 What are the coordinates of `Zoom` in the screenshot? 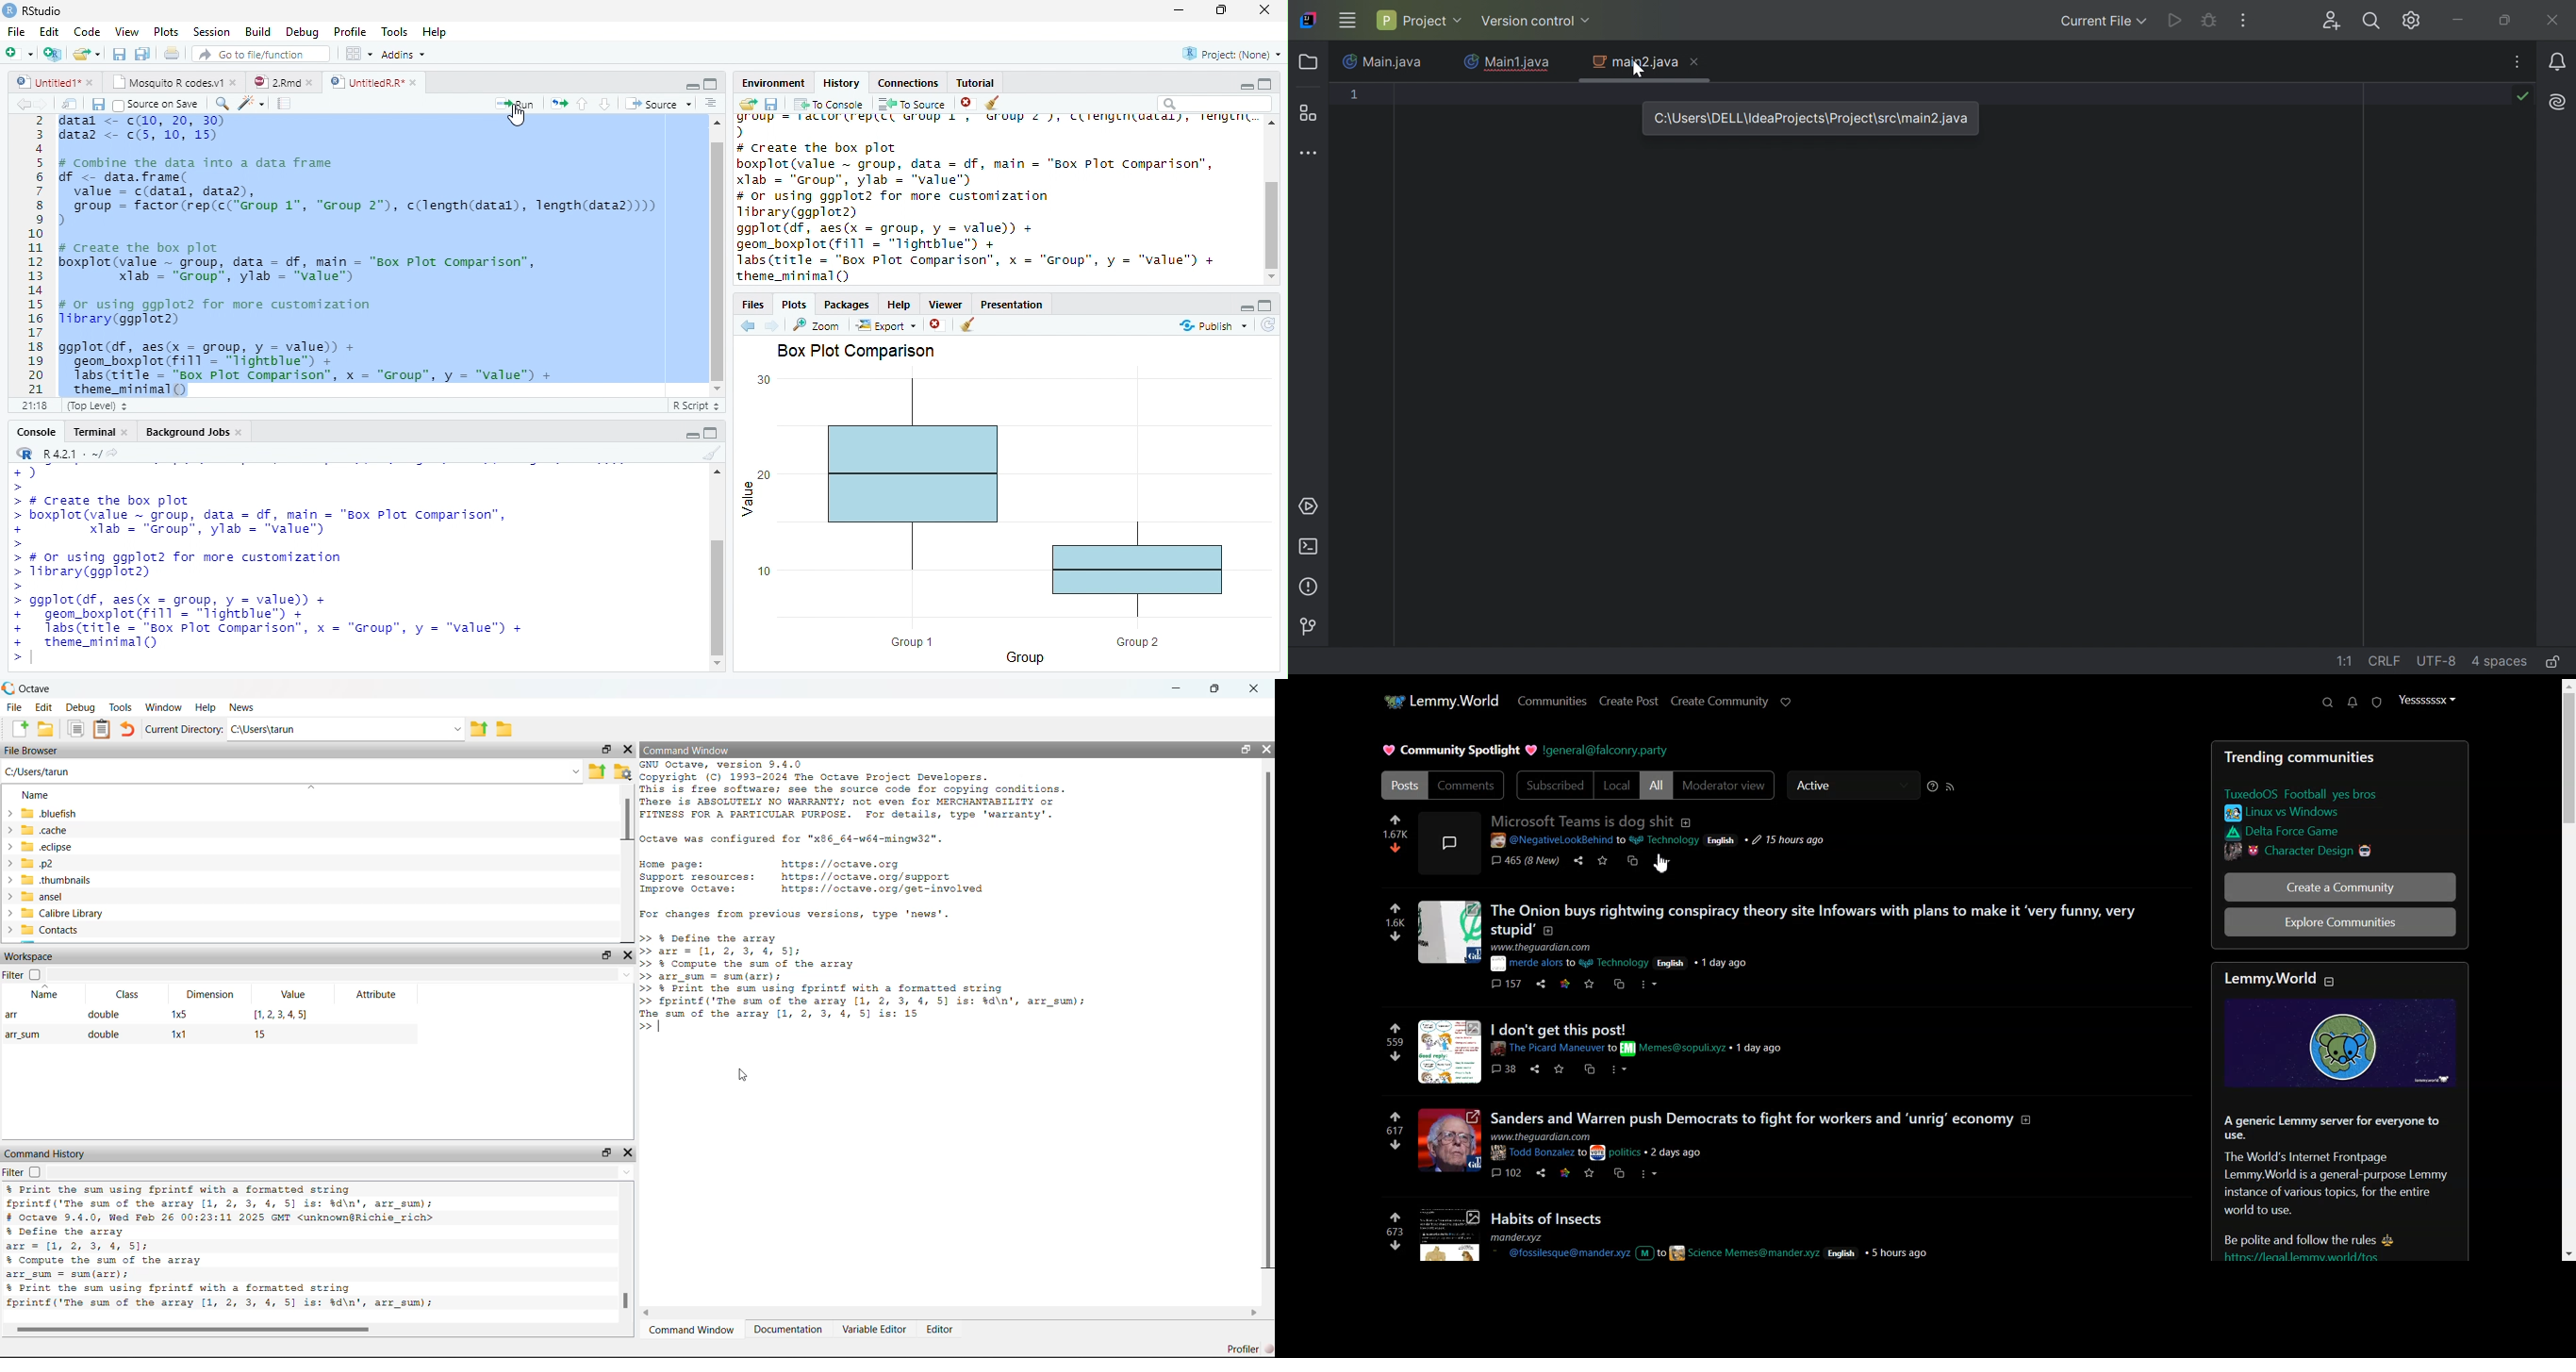 It's located at (817, 325).